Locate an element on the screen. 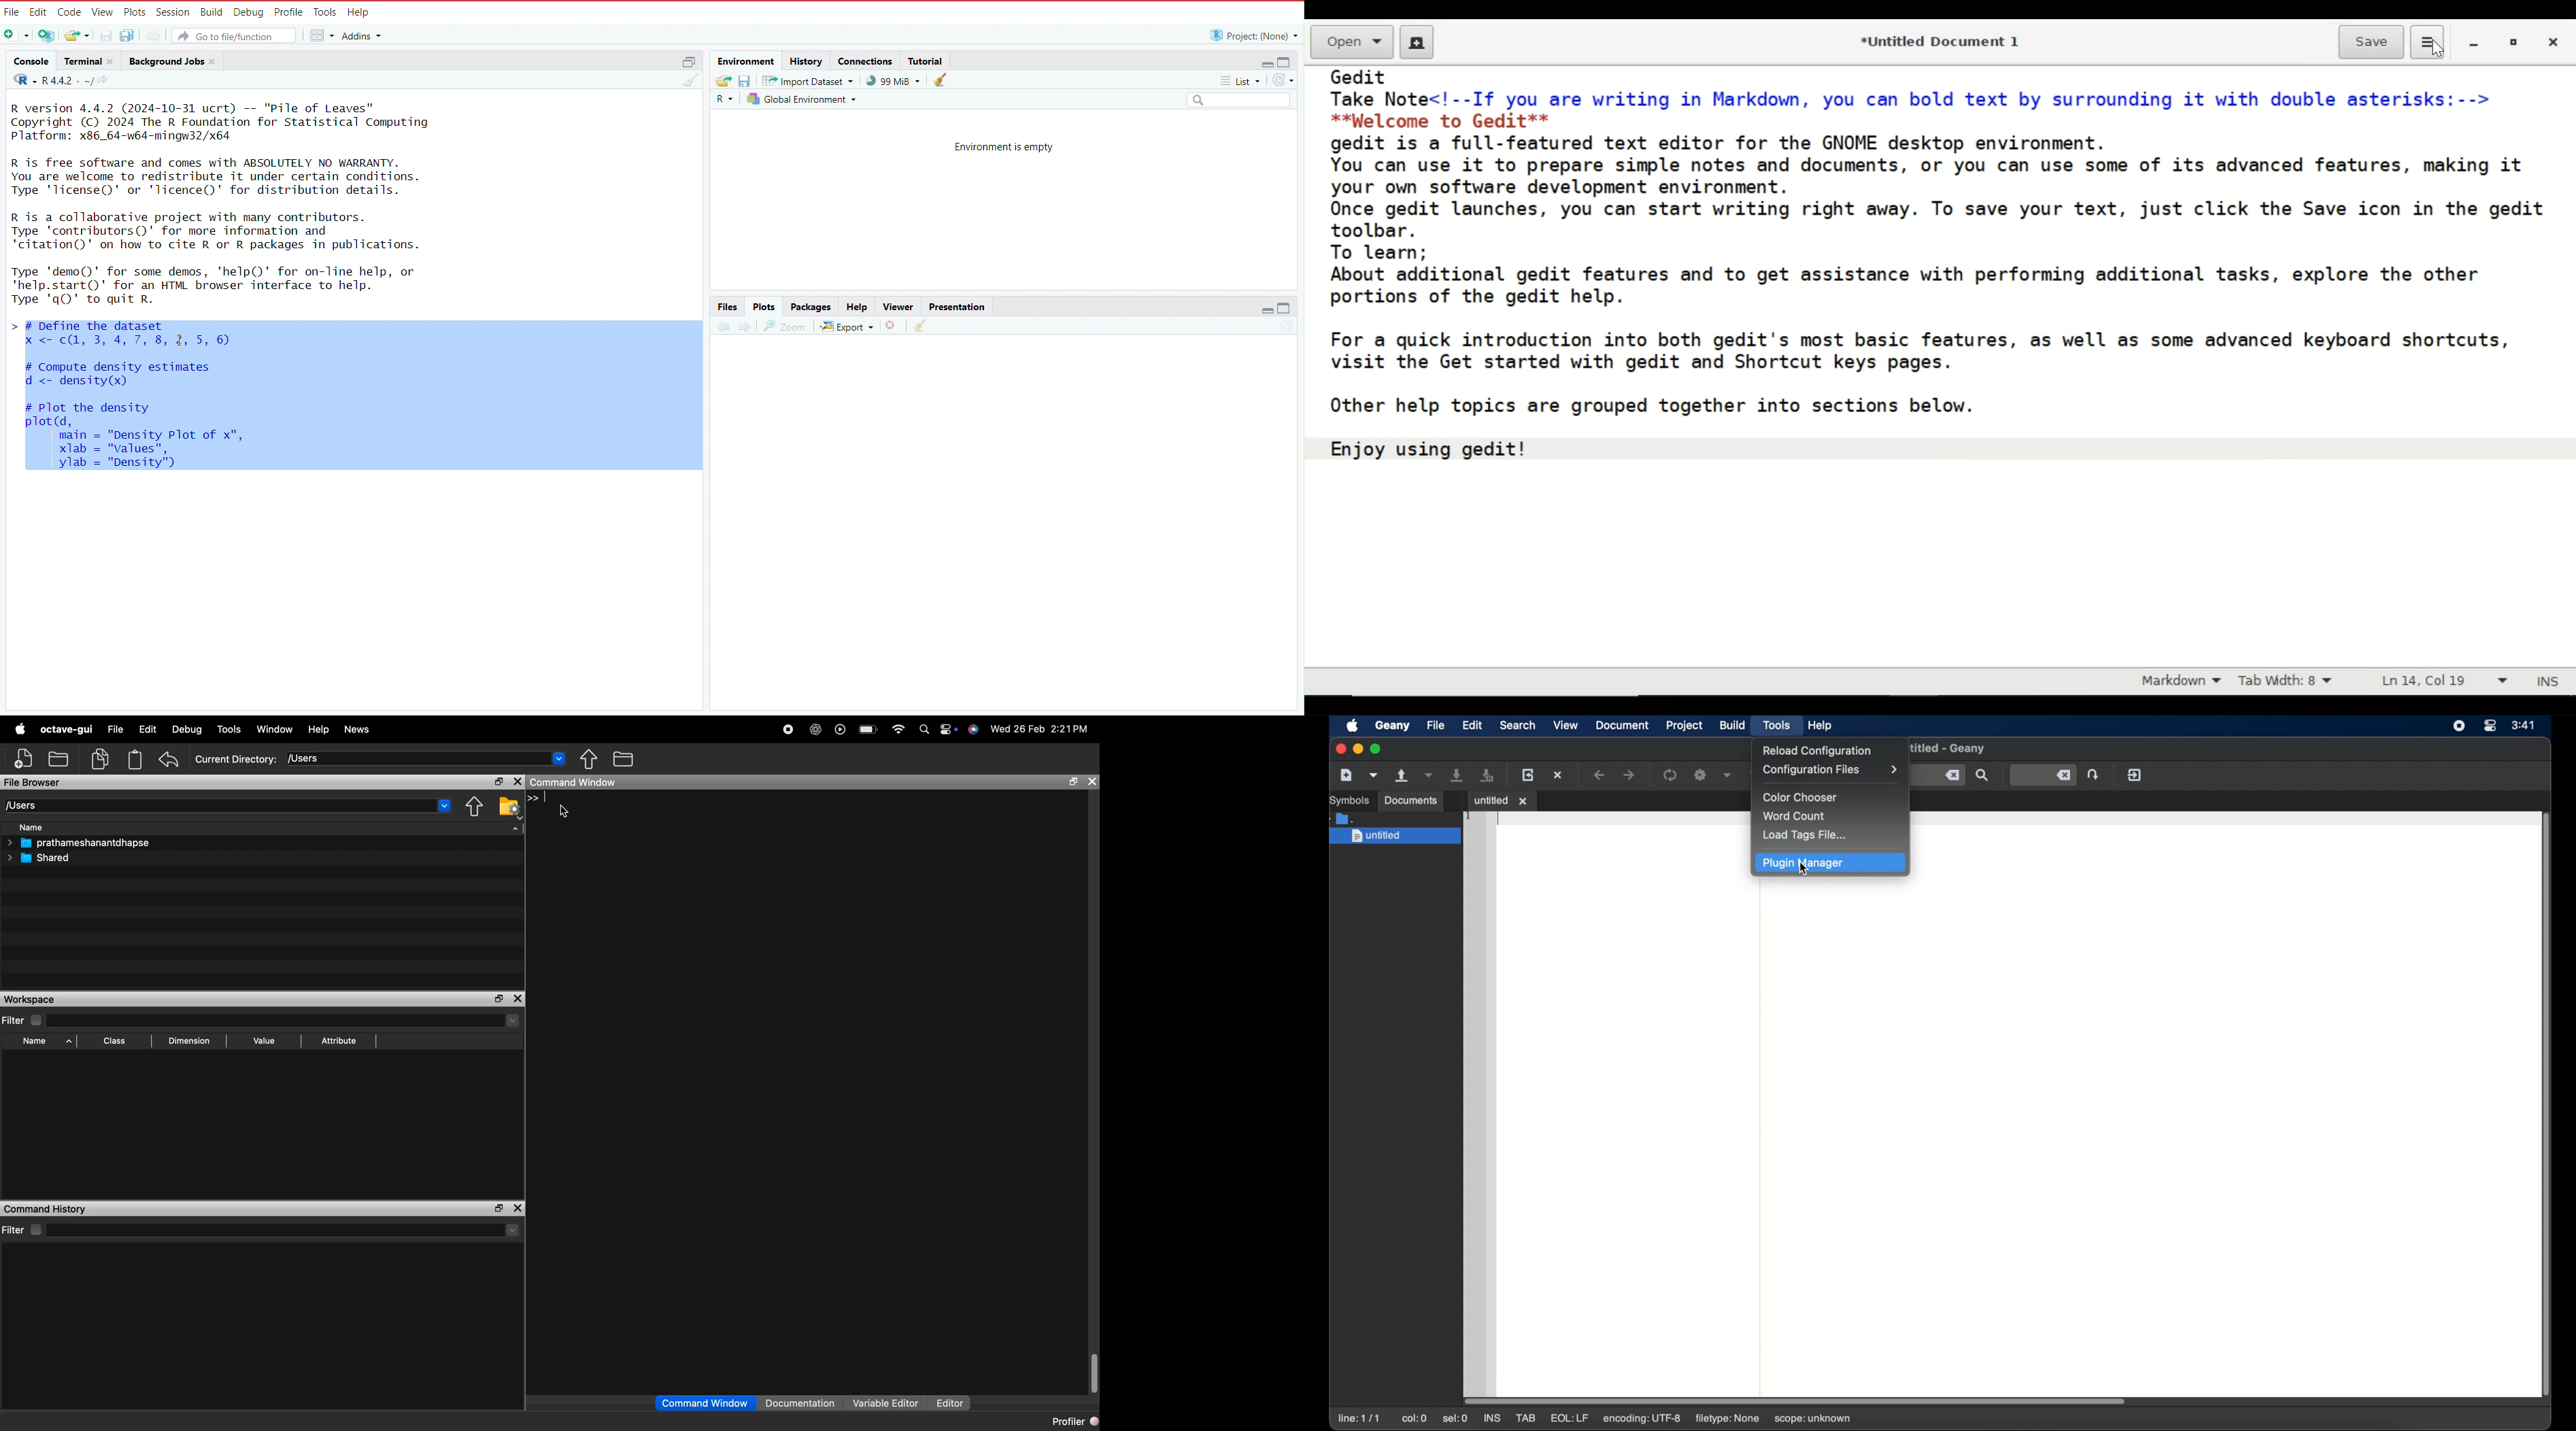 The height and width of the screenshot is (1456, 2576). previous plot is located at coordinates (719, 326).